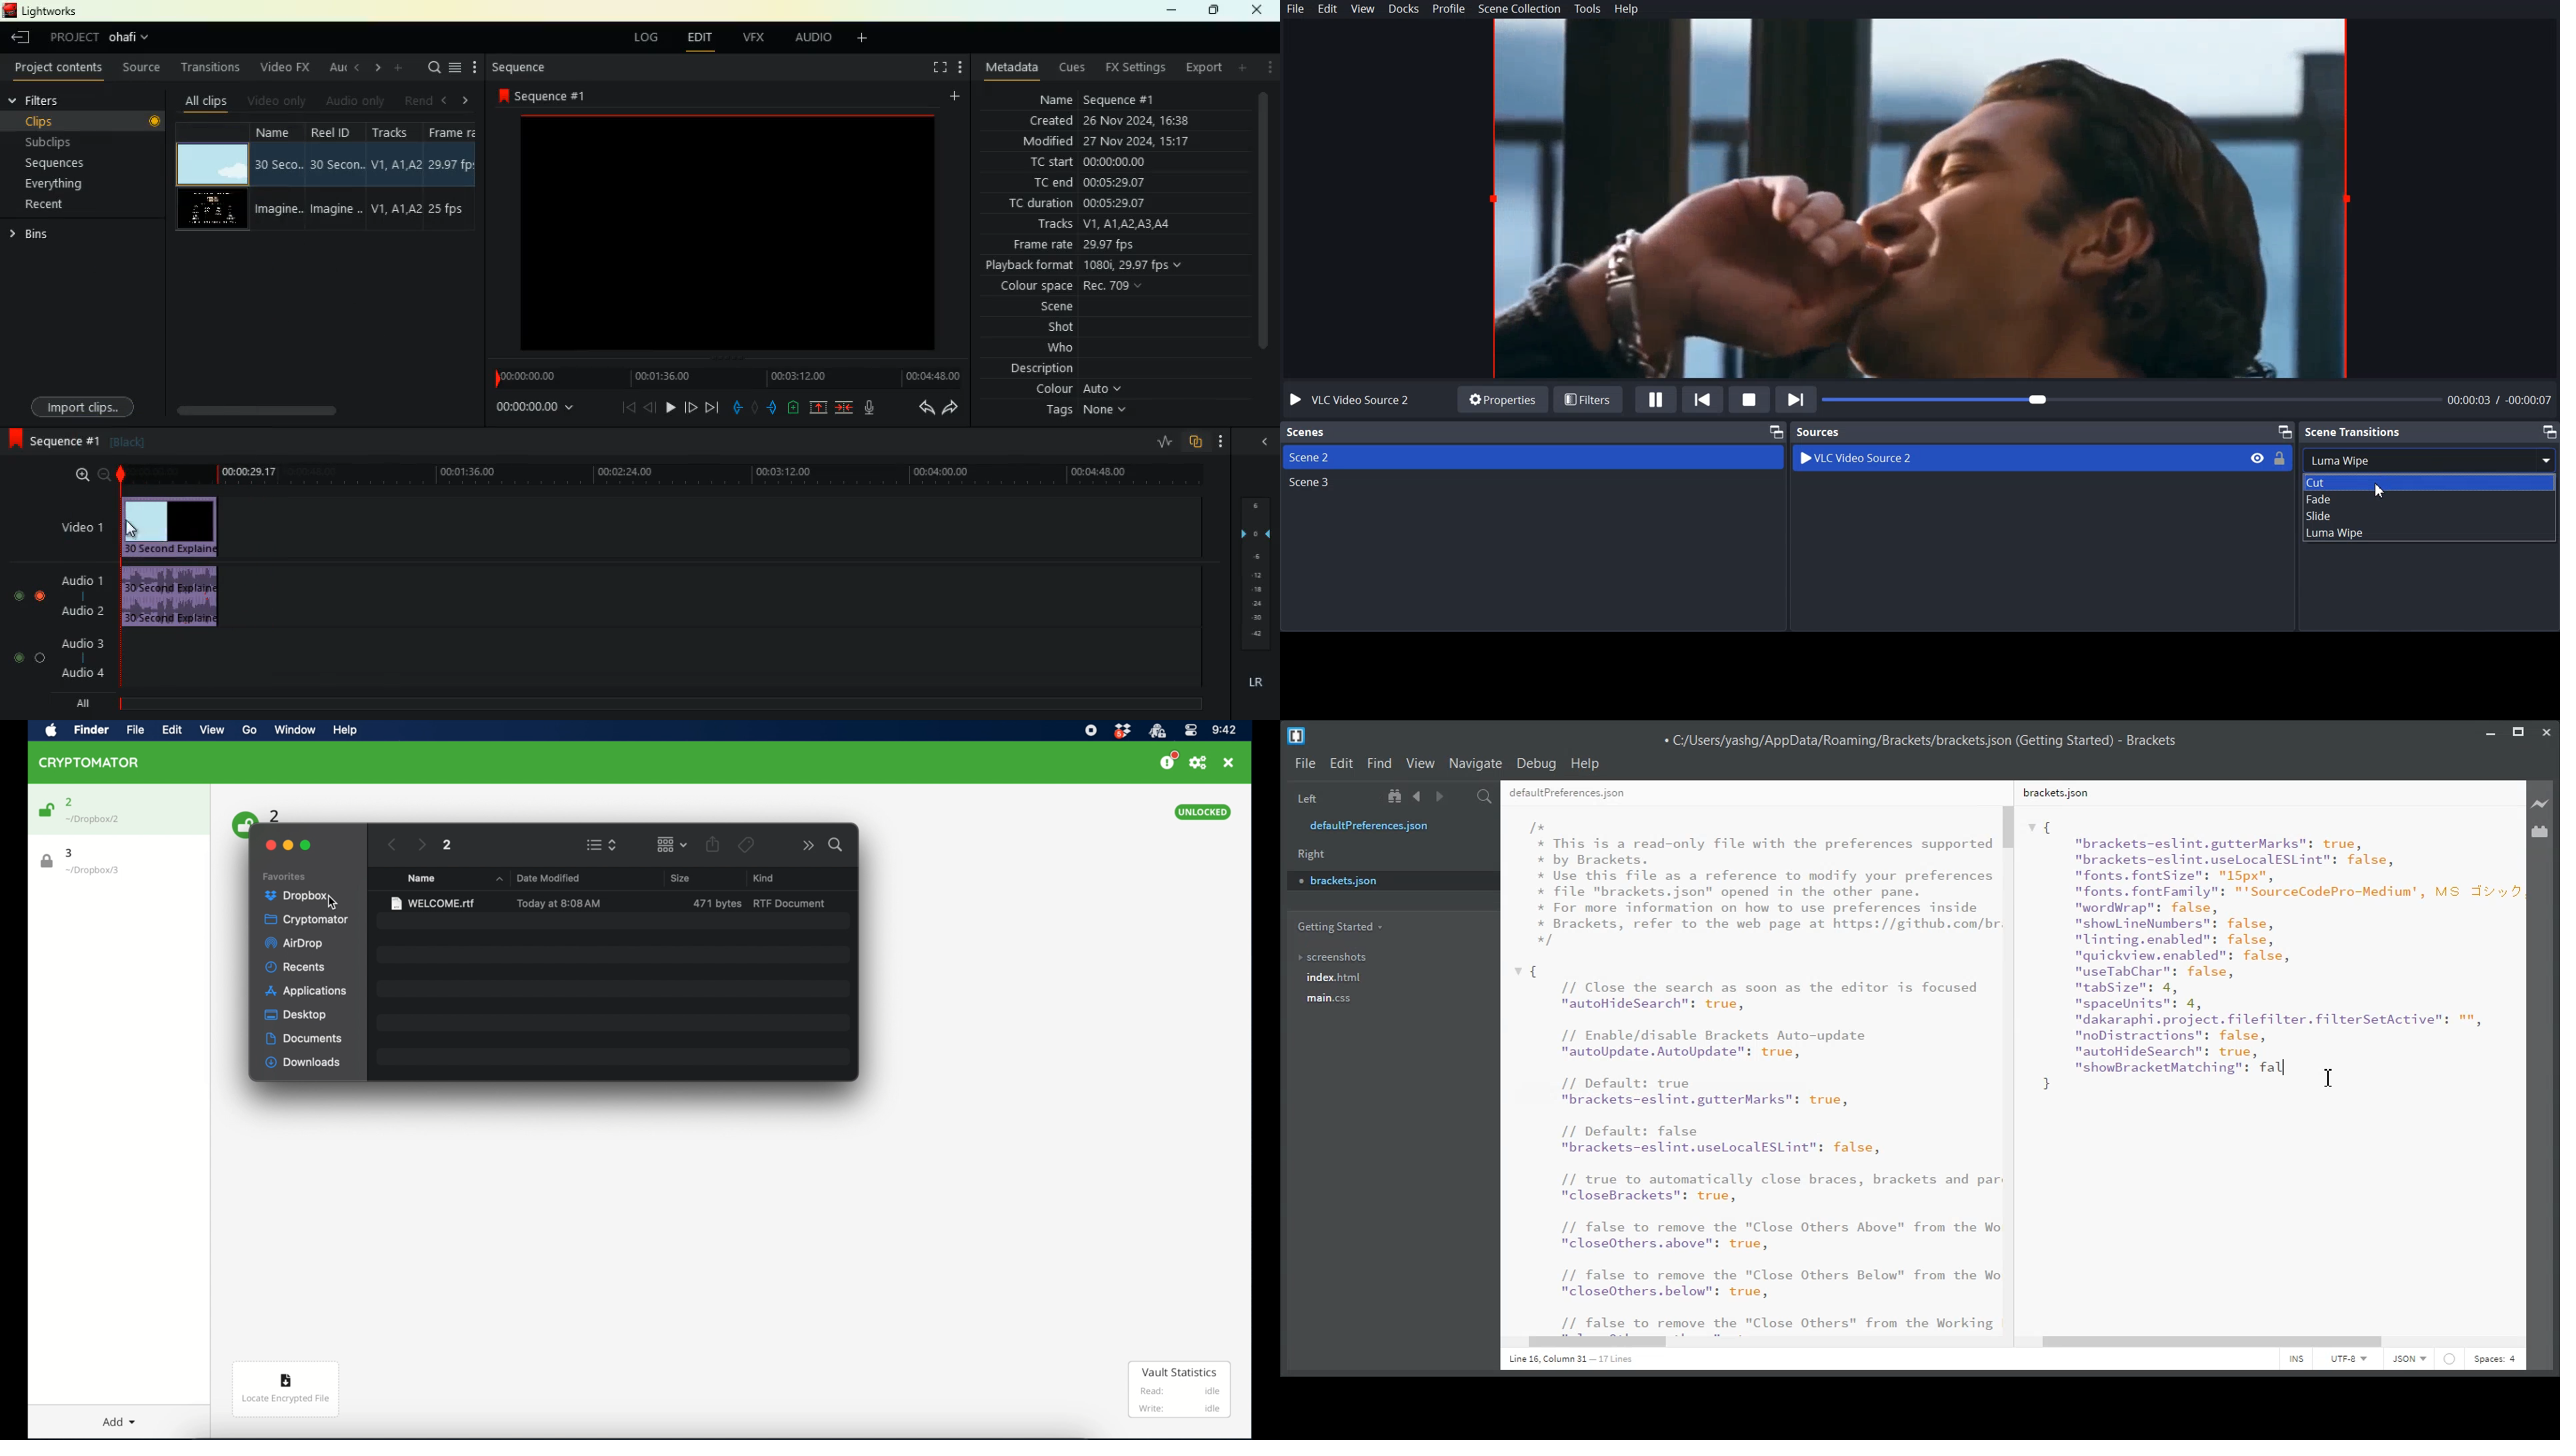 The height and width of the screenshot is (1456, 2576). What do you see at coordinates (210, 101) in the screenshot?
I see `all clips` at bounding box center [210, 101].